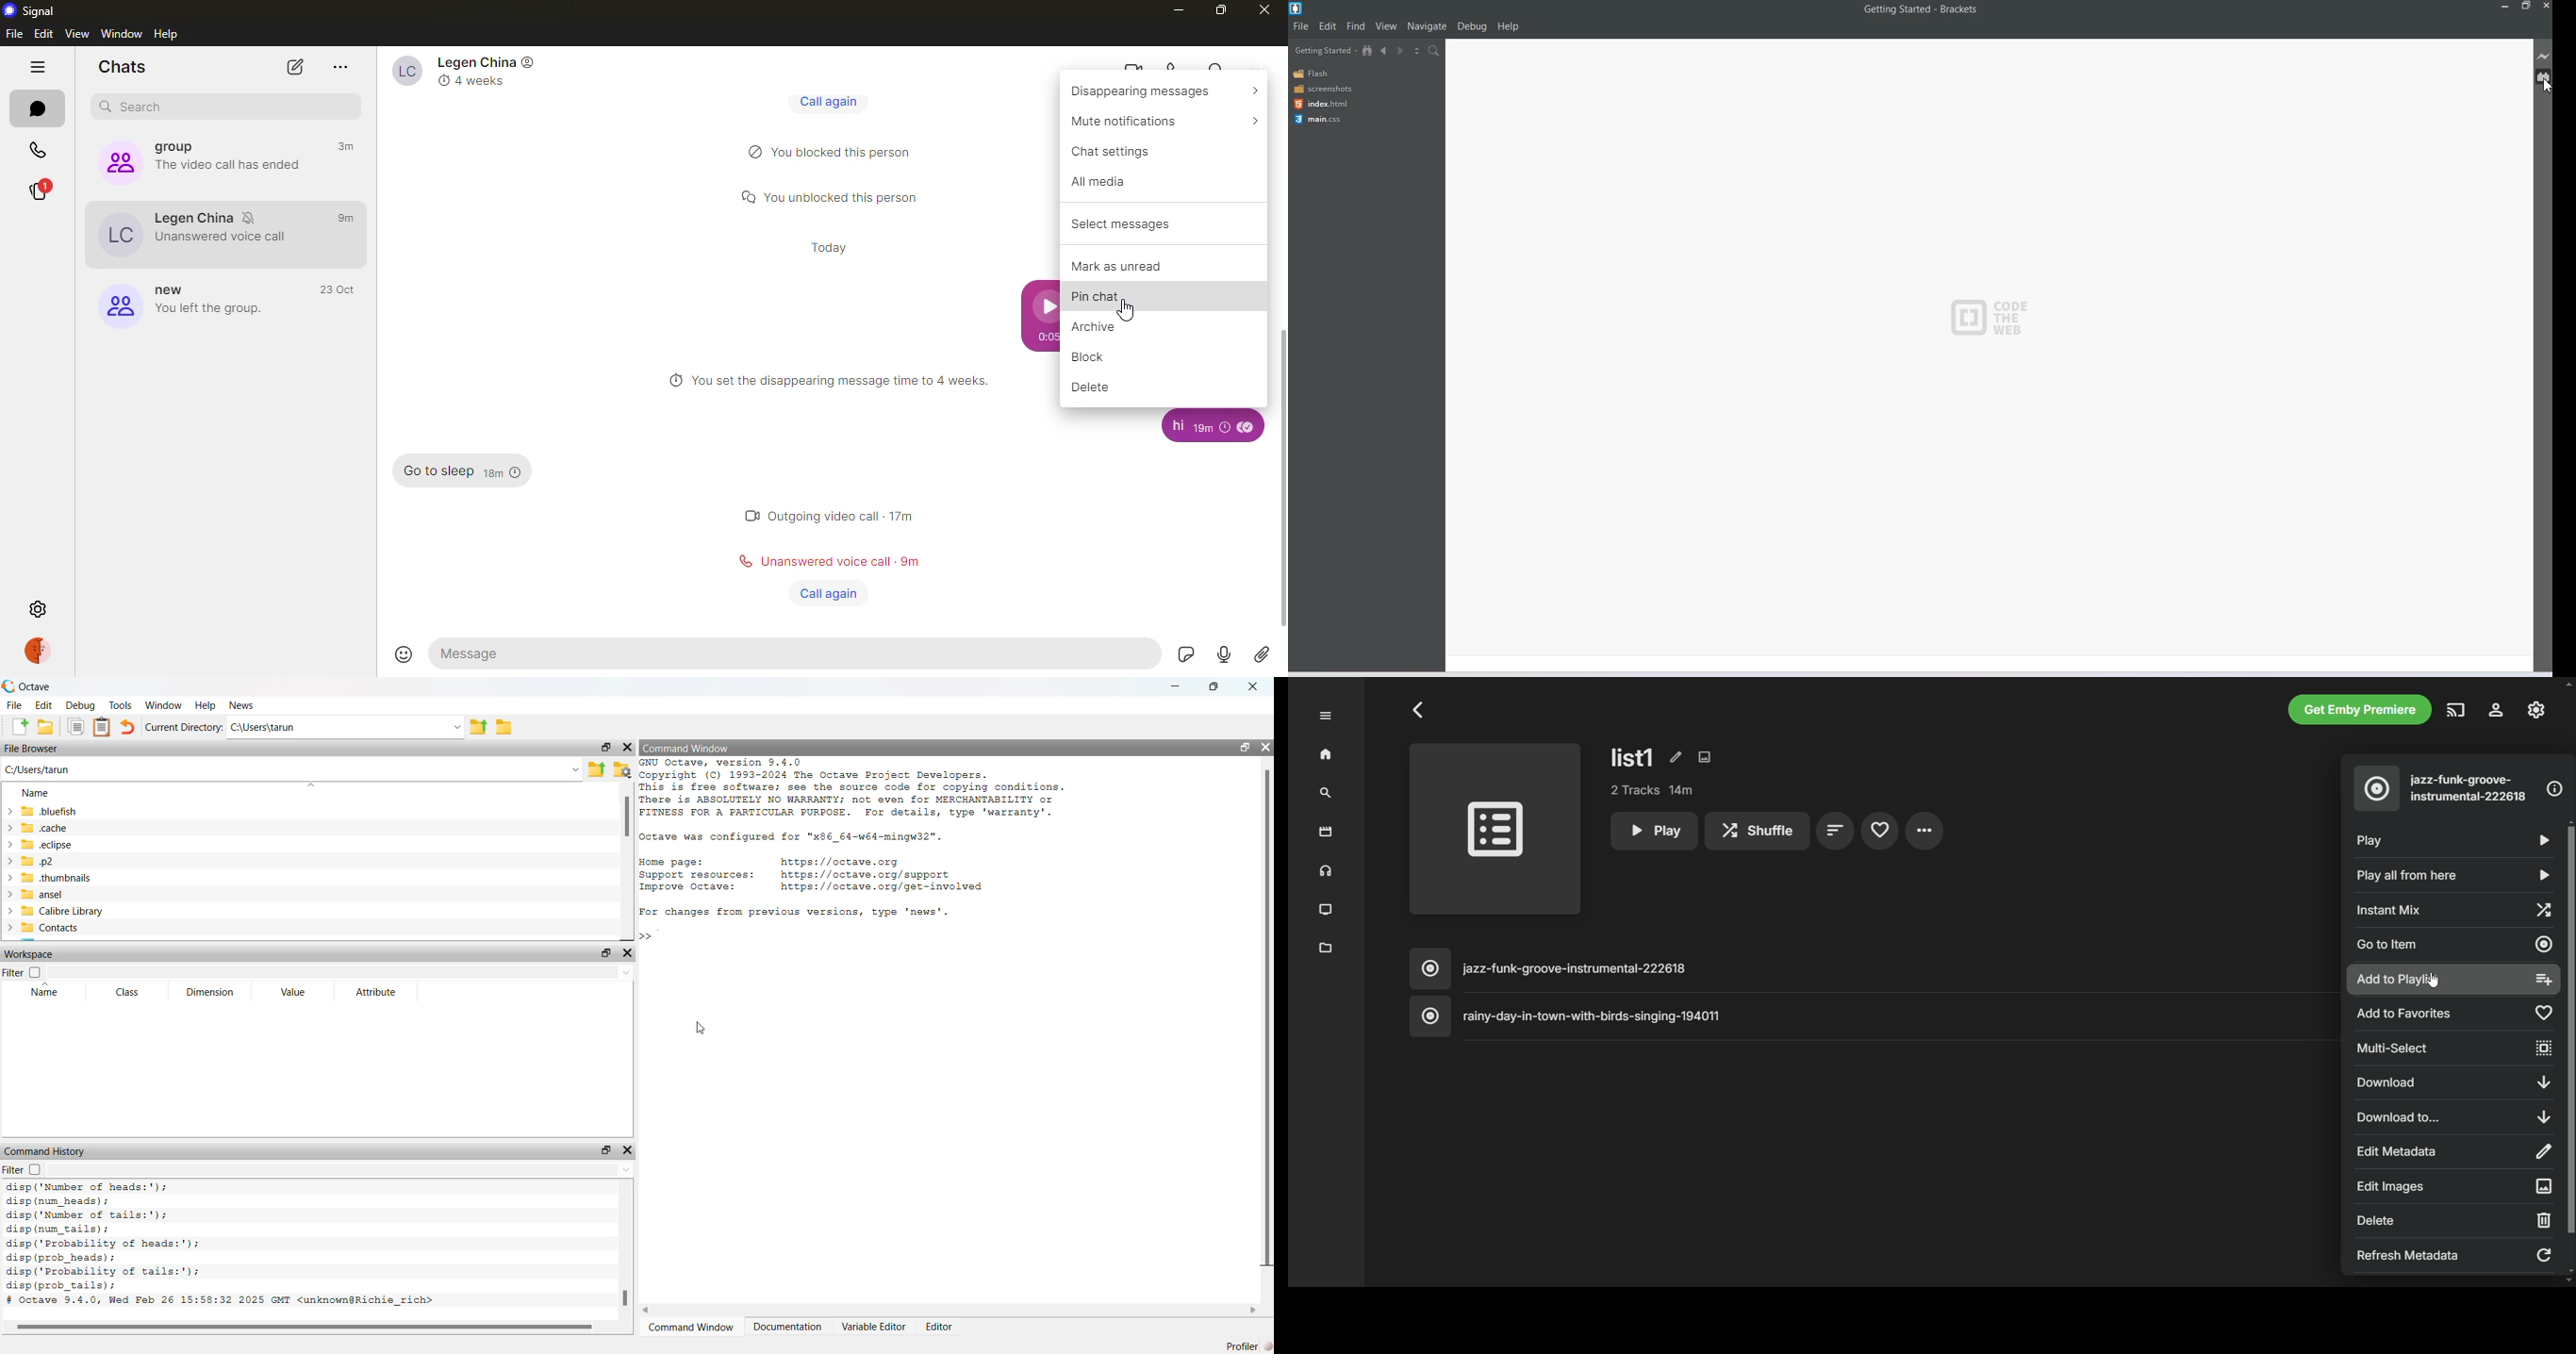 The image size is (2576, 1372). Describe the element at coordinates (828, 380) in the screenshot. I see `info` at that location.